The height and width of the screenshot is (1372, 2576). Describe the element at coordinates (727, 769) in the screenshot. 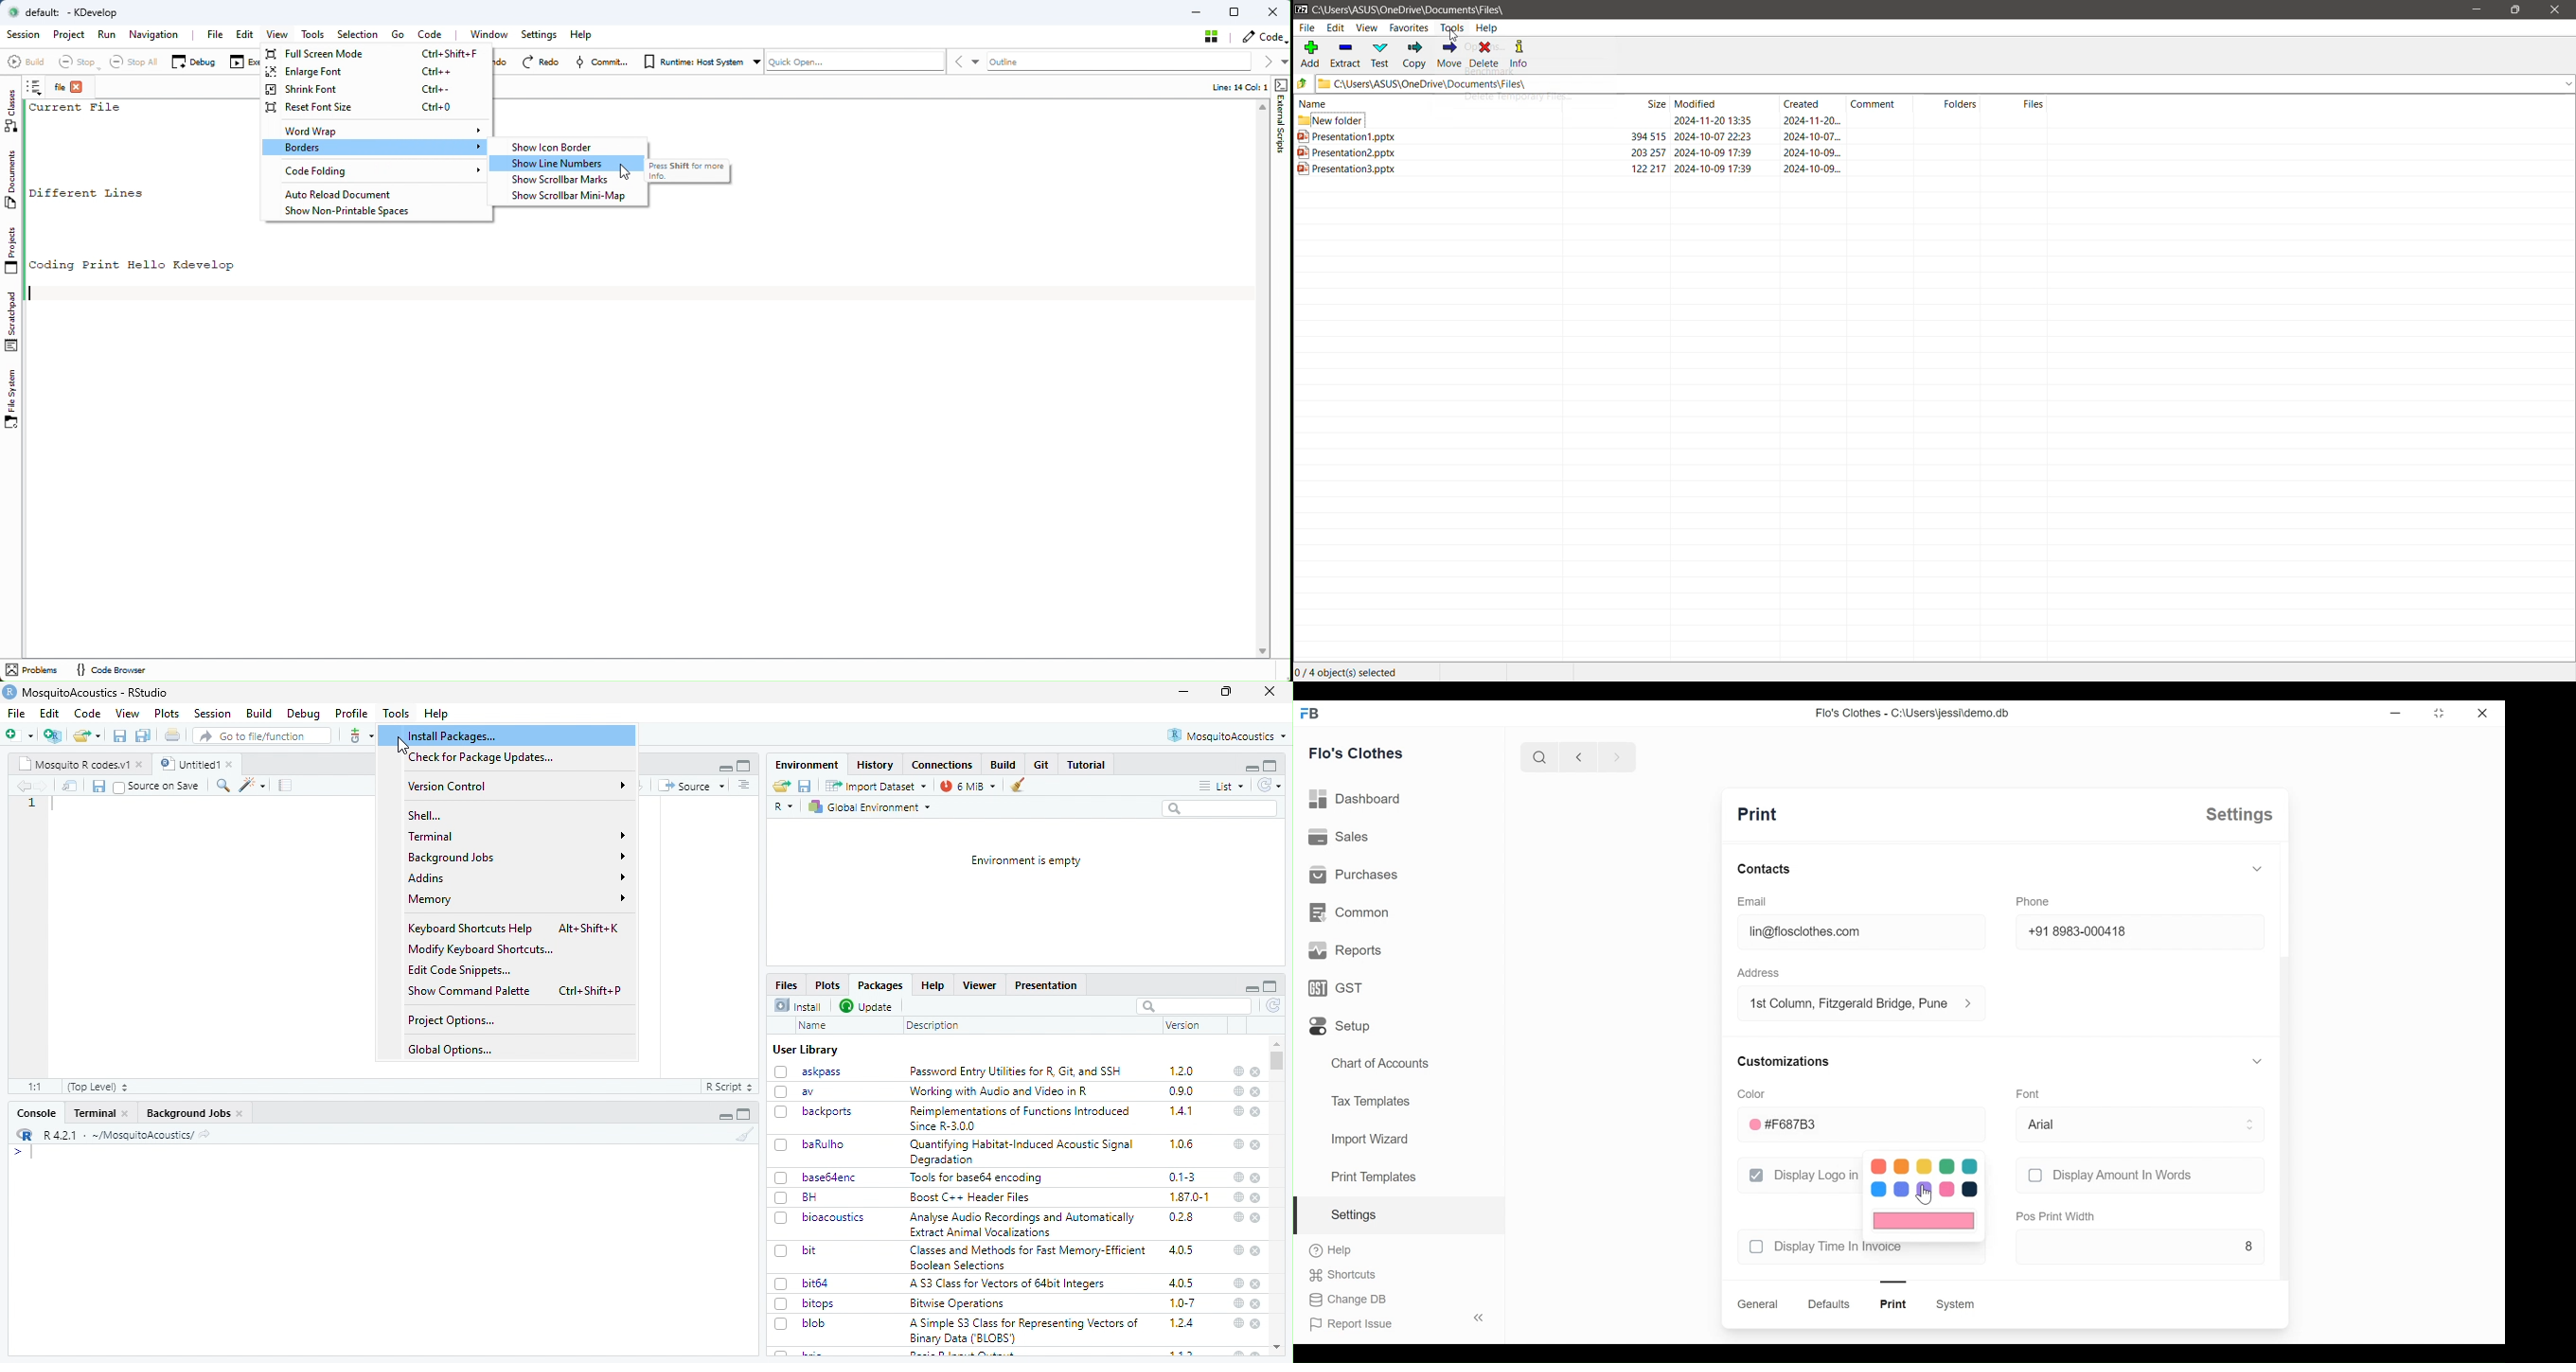

I see `minimise` at that location.